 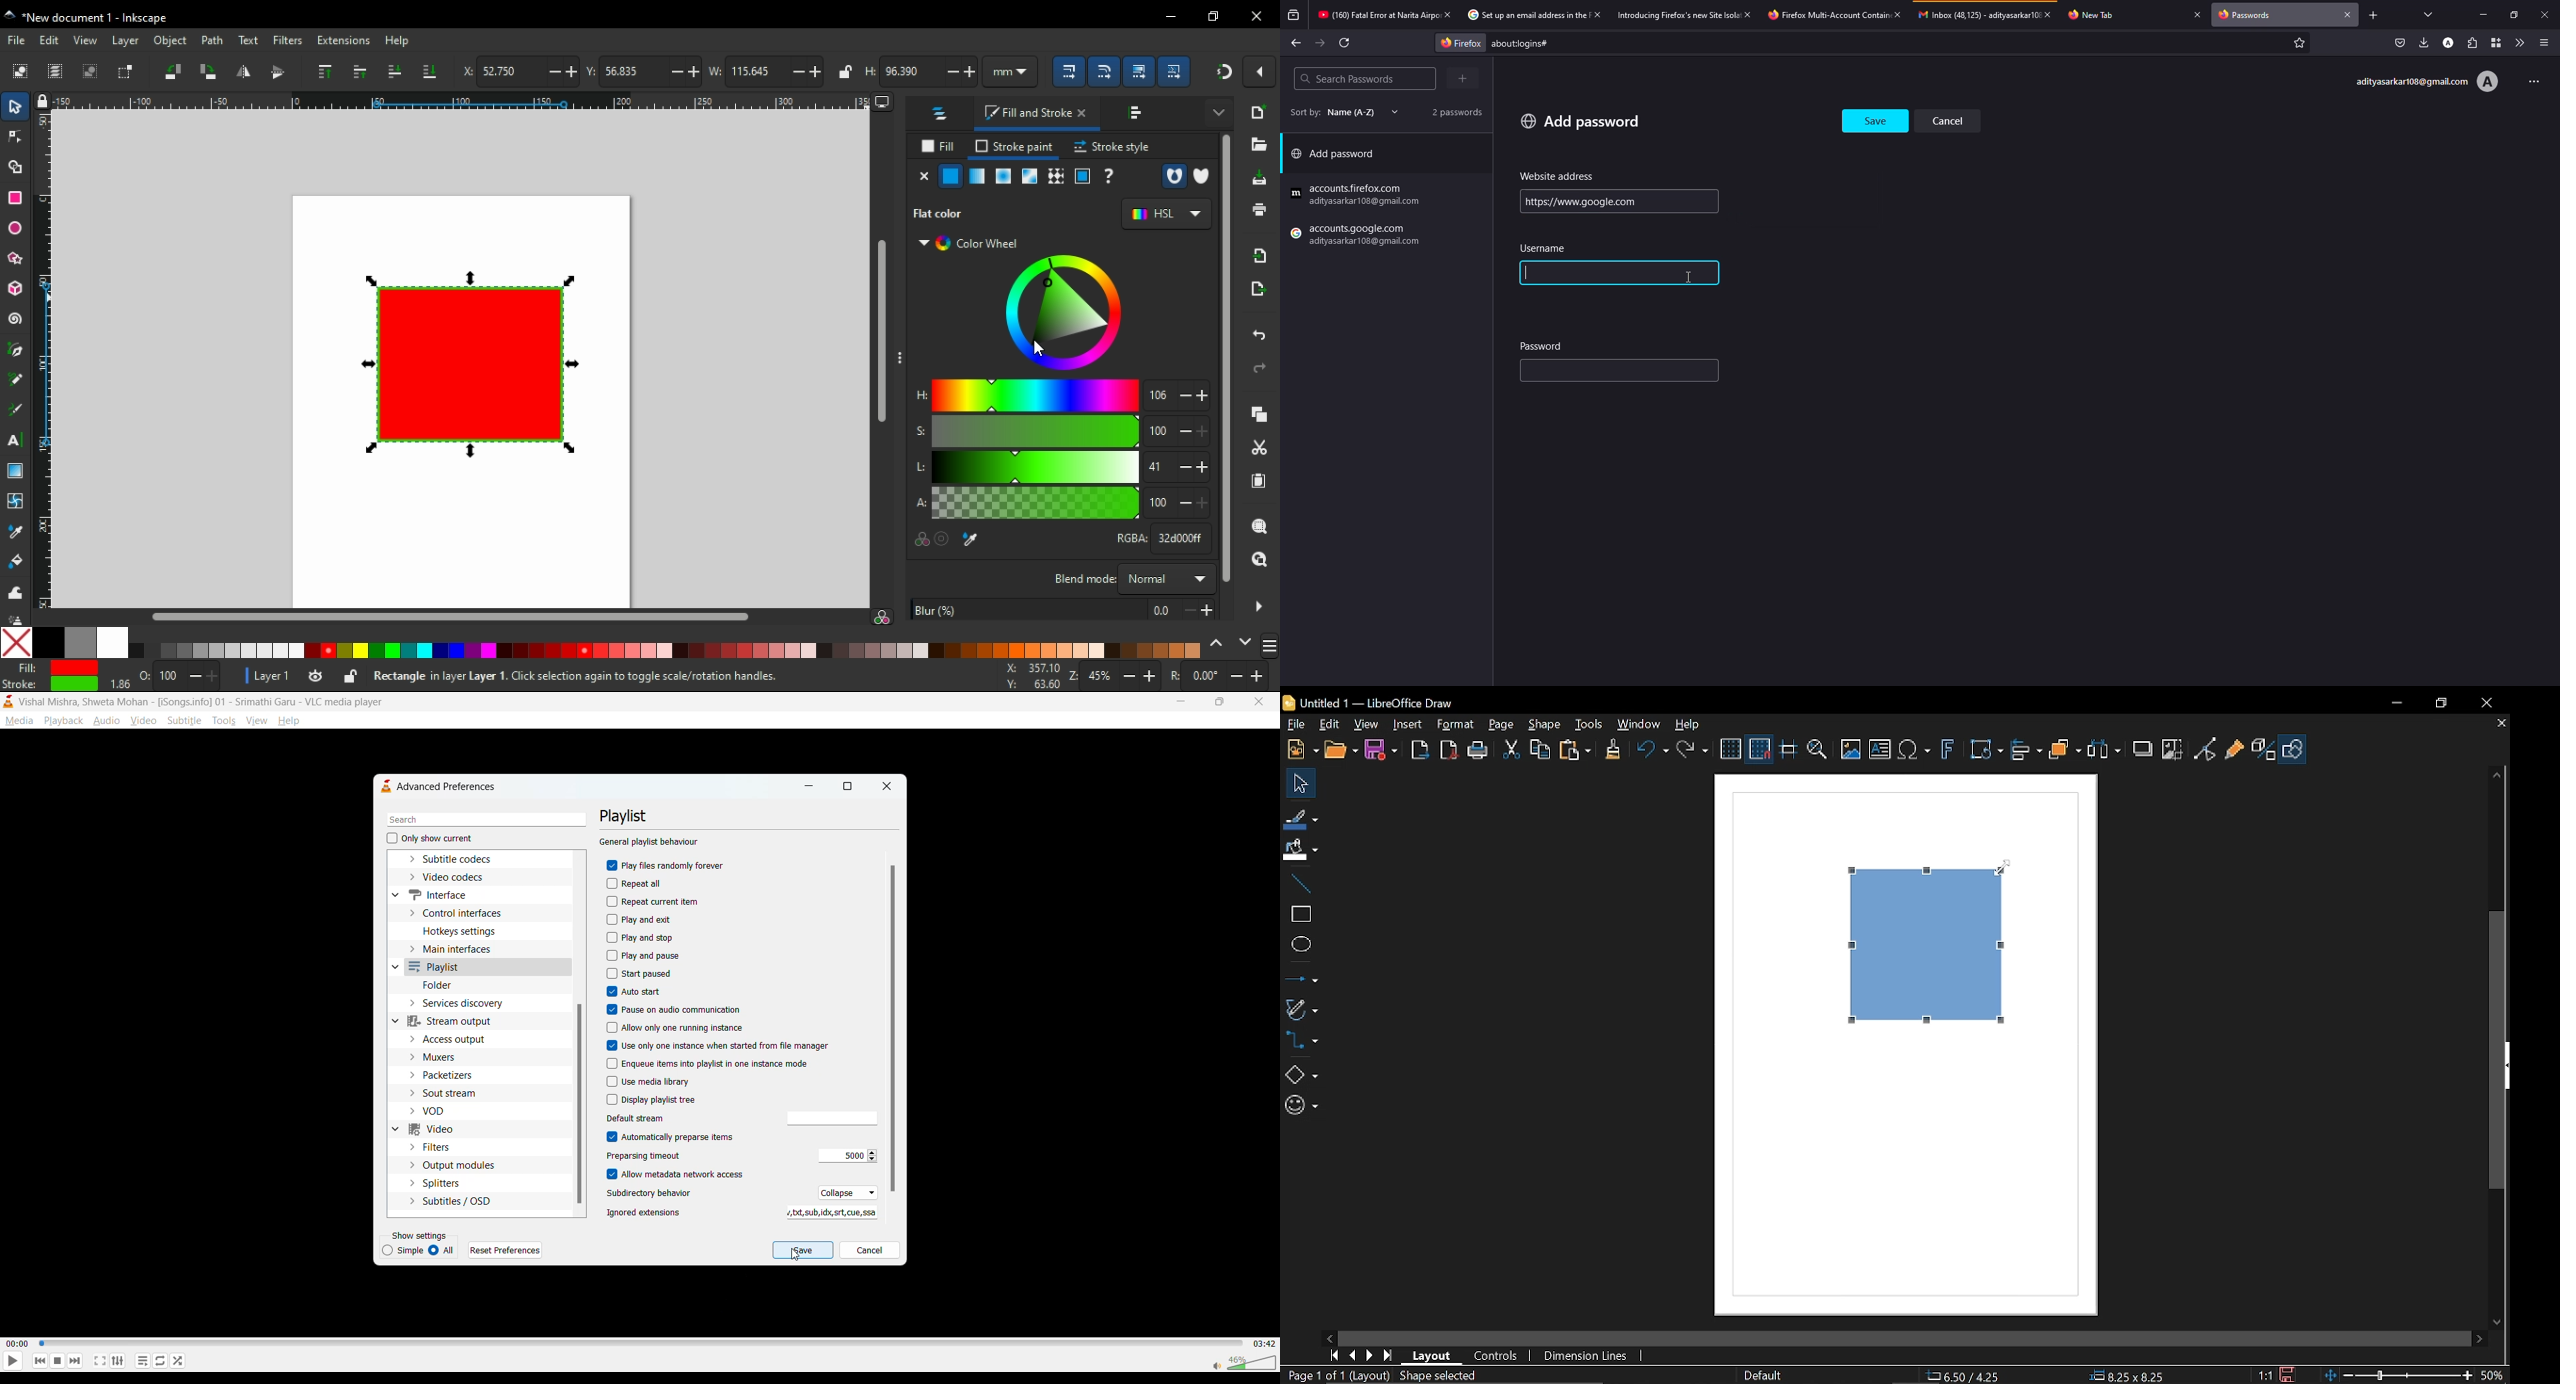 What do you see at coordinates (2235, 752) in the screenshot?
I see `Glue` at bounding box center [2235, 752].